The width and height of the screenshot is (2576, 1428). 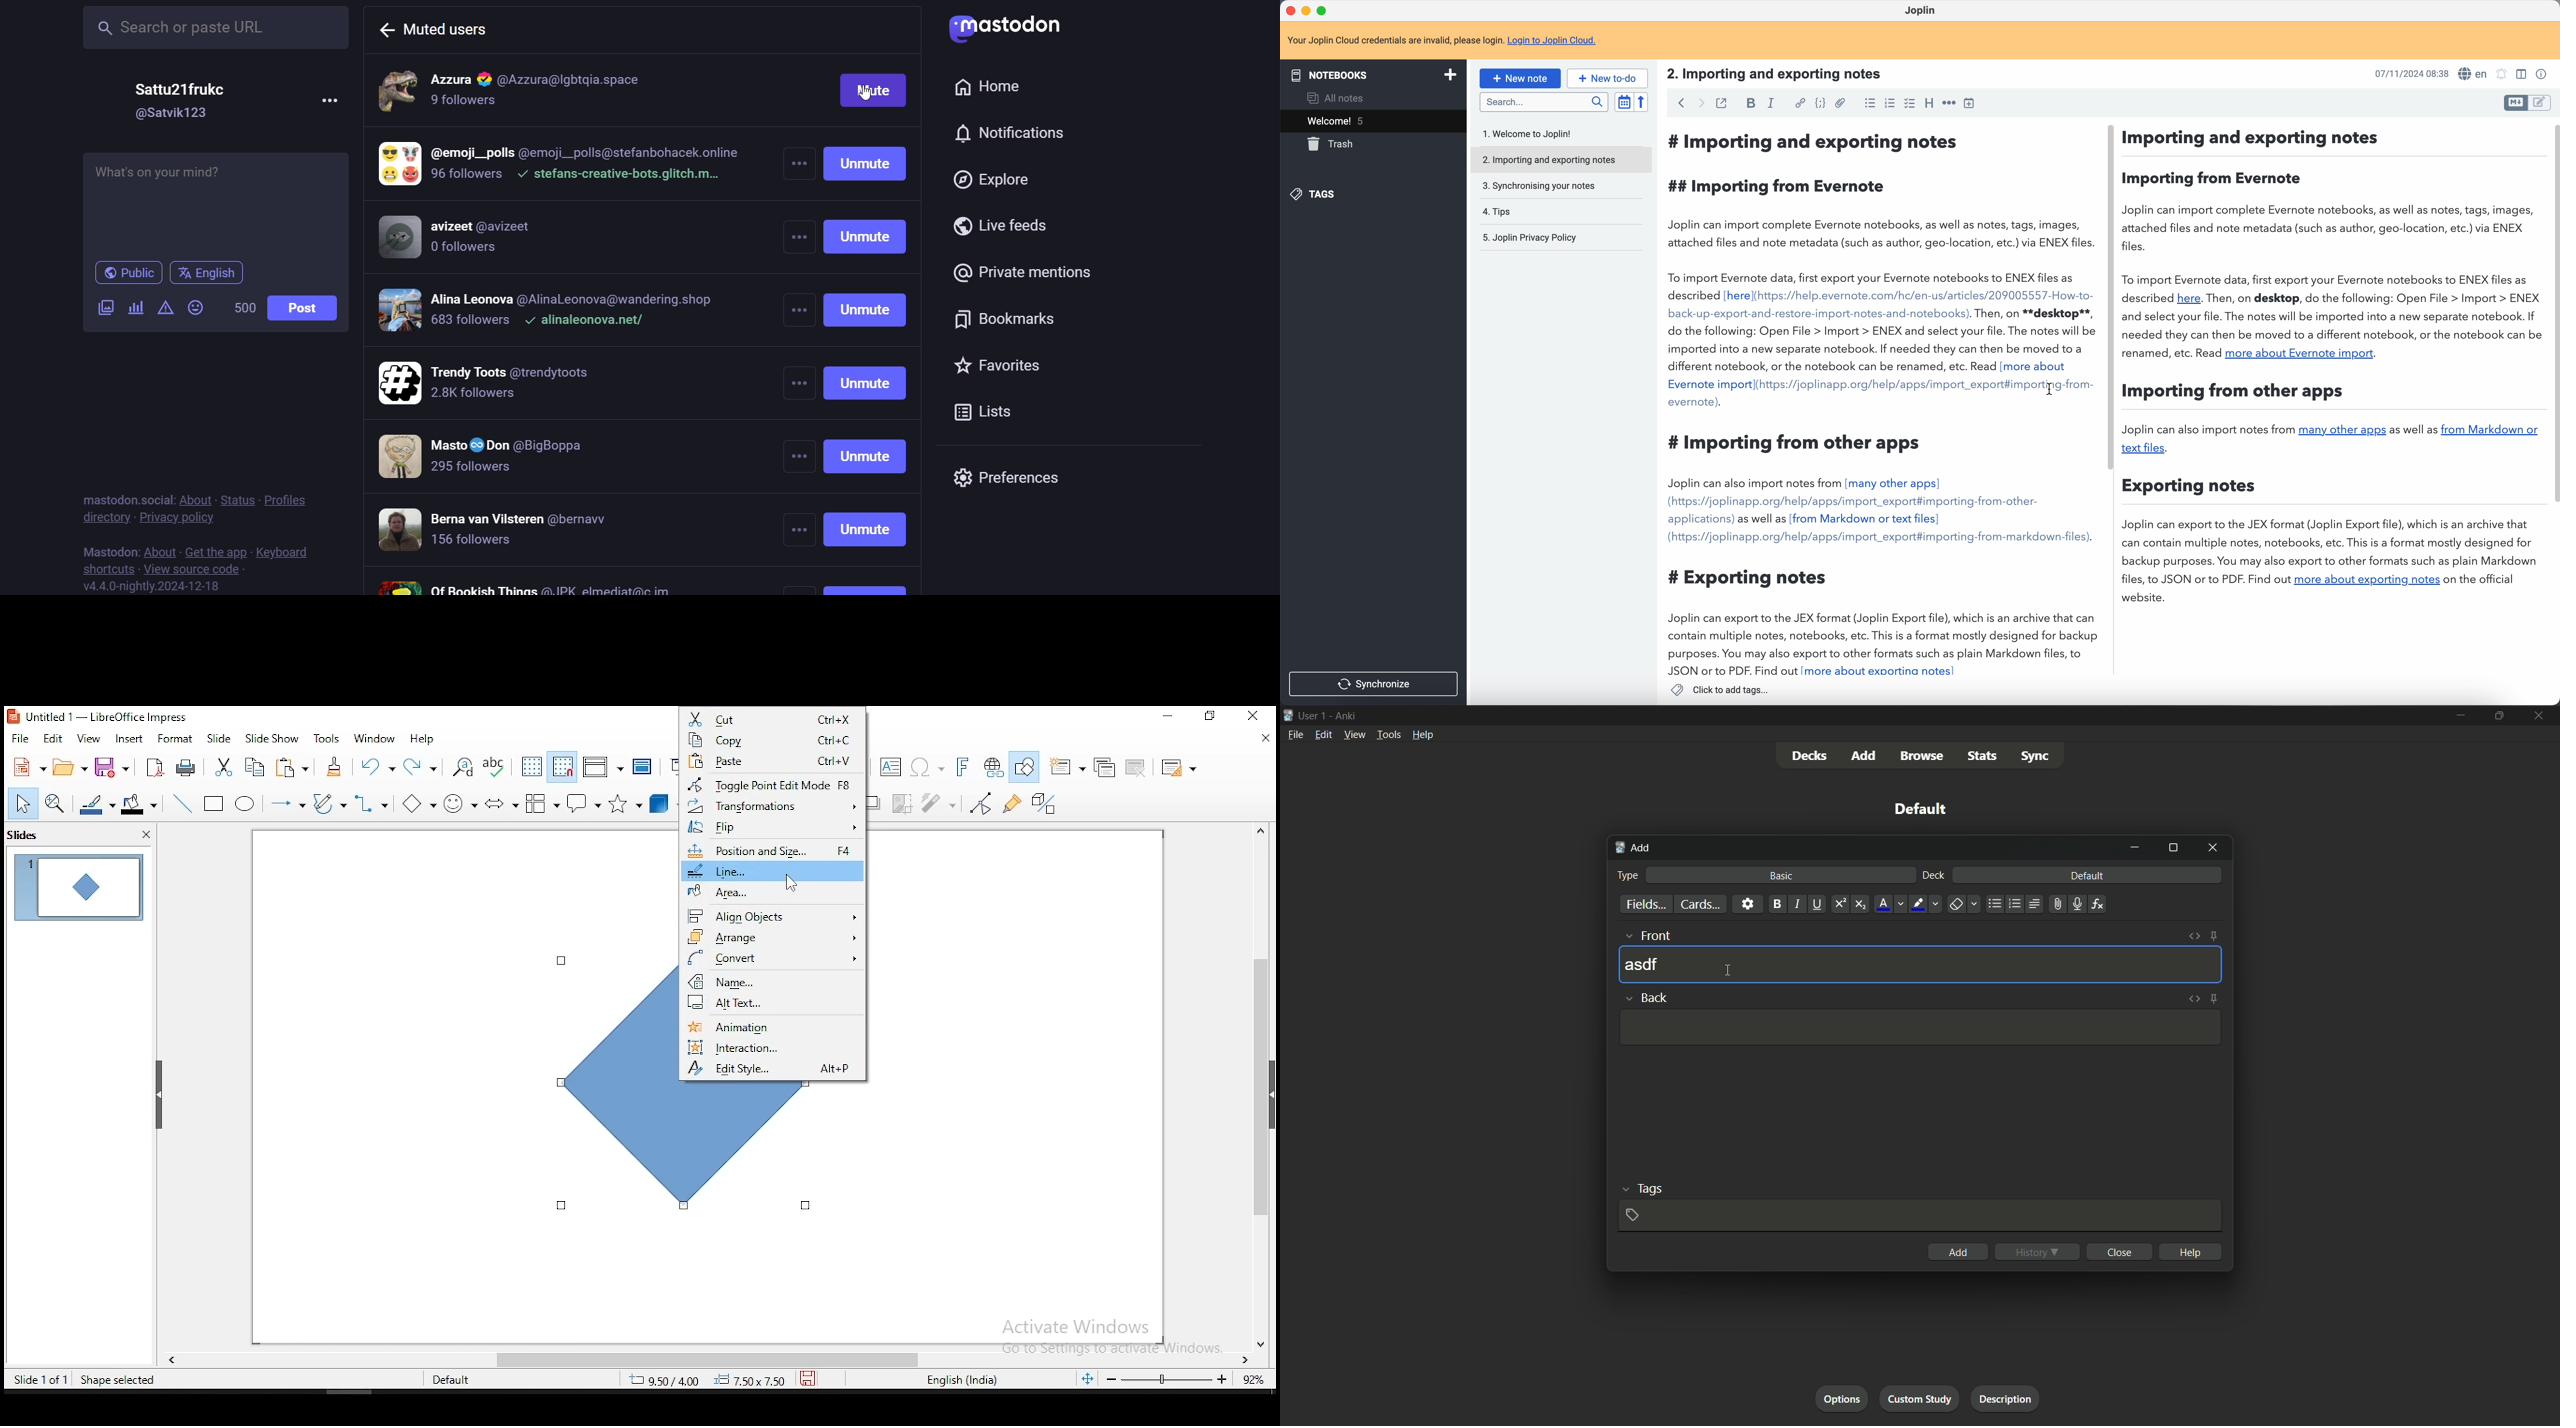 What do you see at coordinates (1166, 1379) in the screenshot?
I see `zoom level` at bounding box center [1166, 1379].